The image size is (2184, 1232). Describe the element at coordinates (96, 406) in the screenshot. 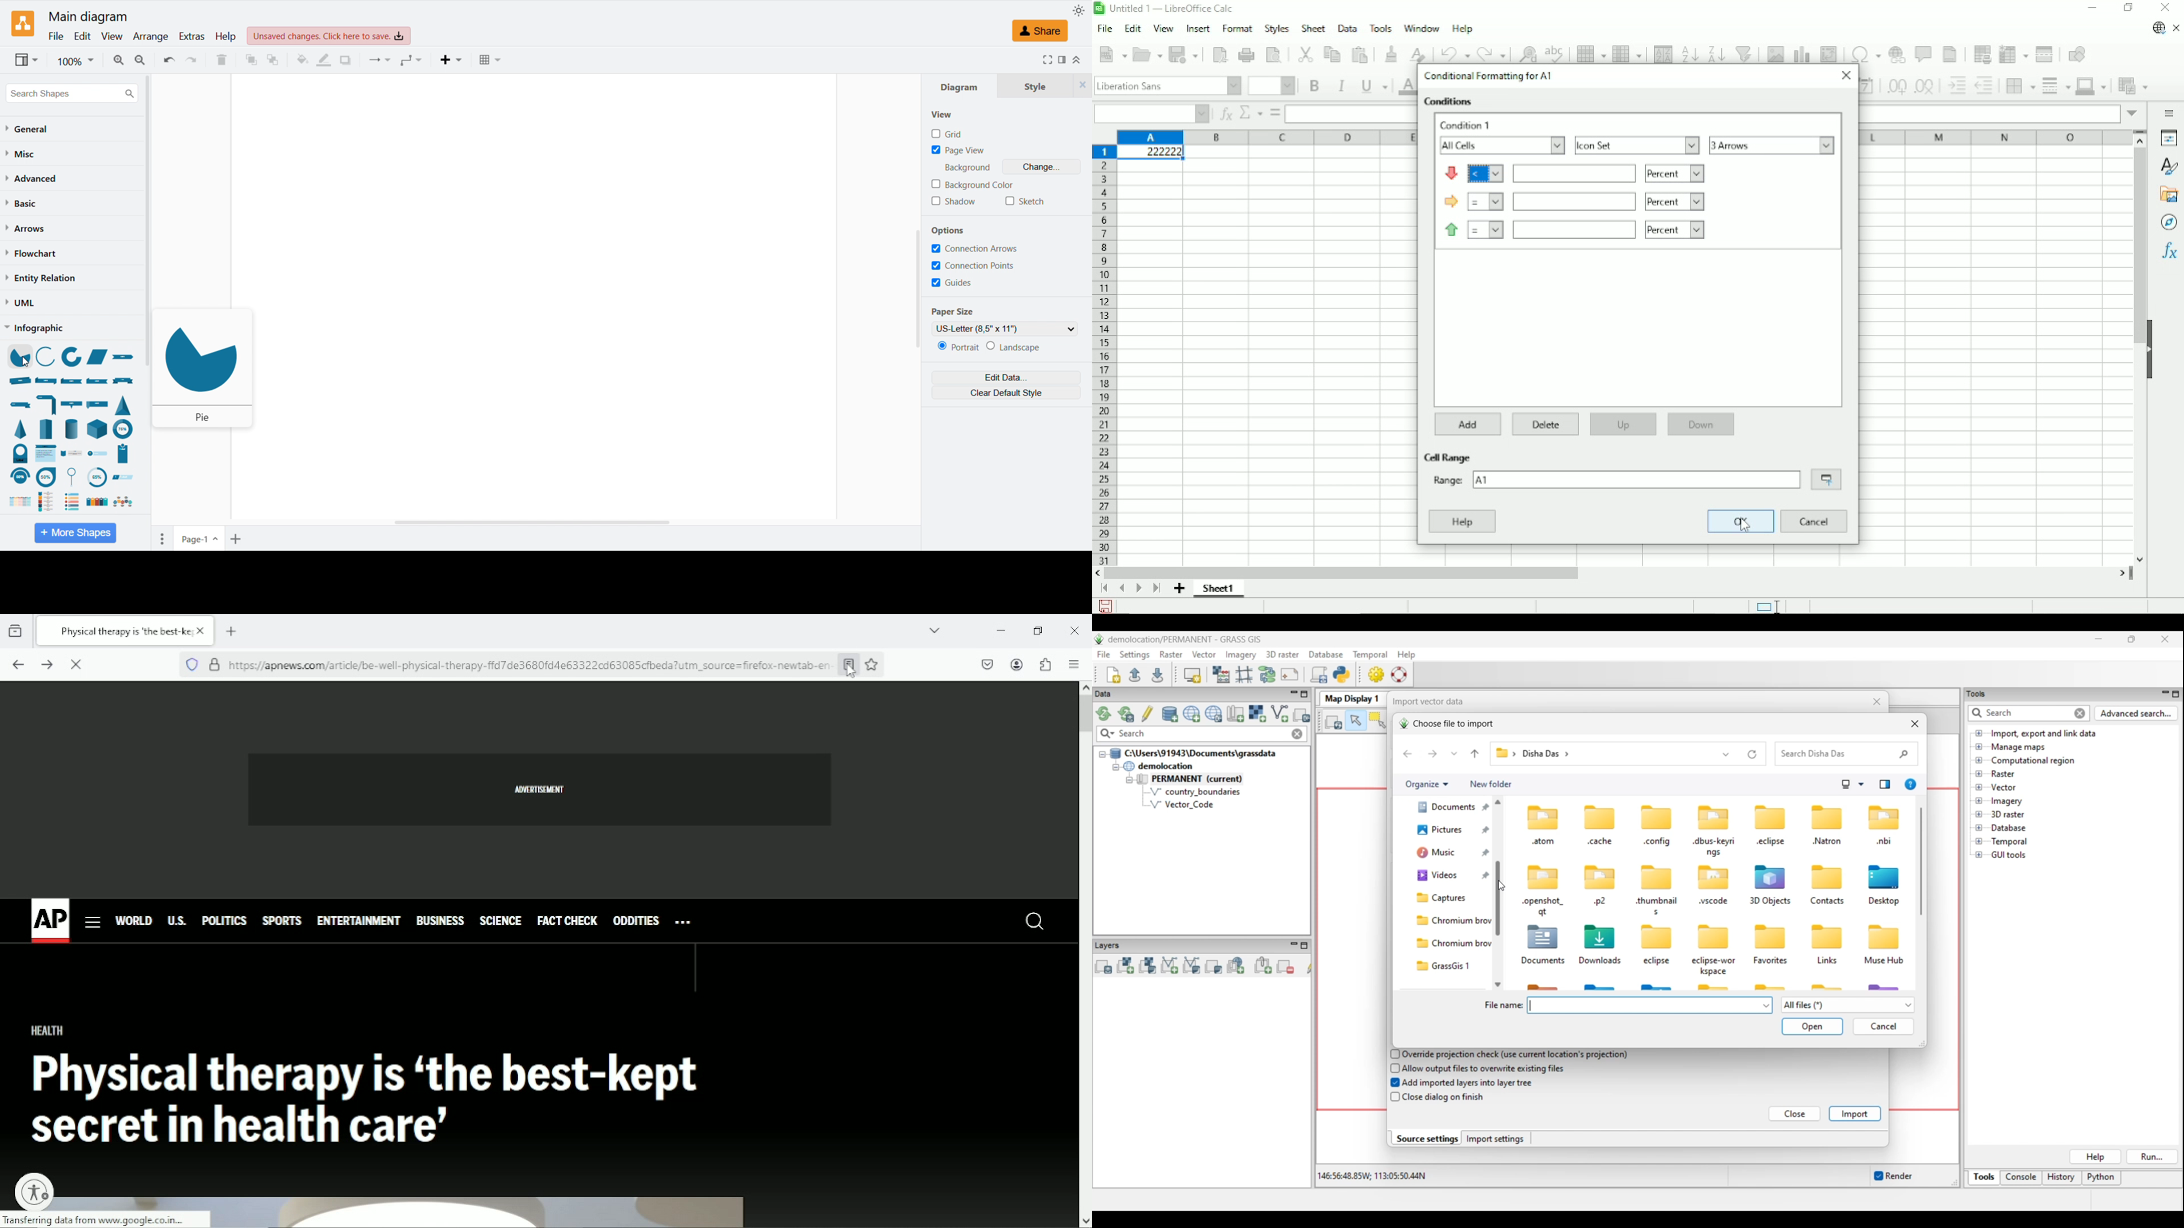

I see `flag` at that location.